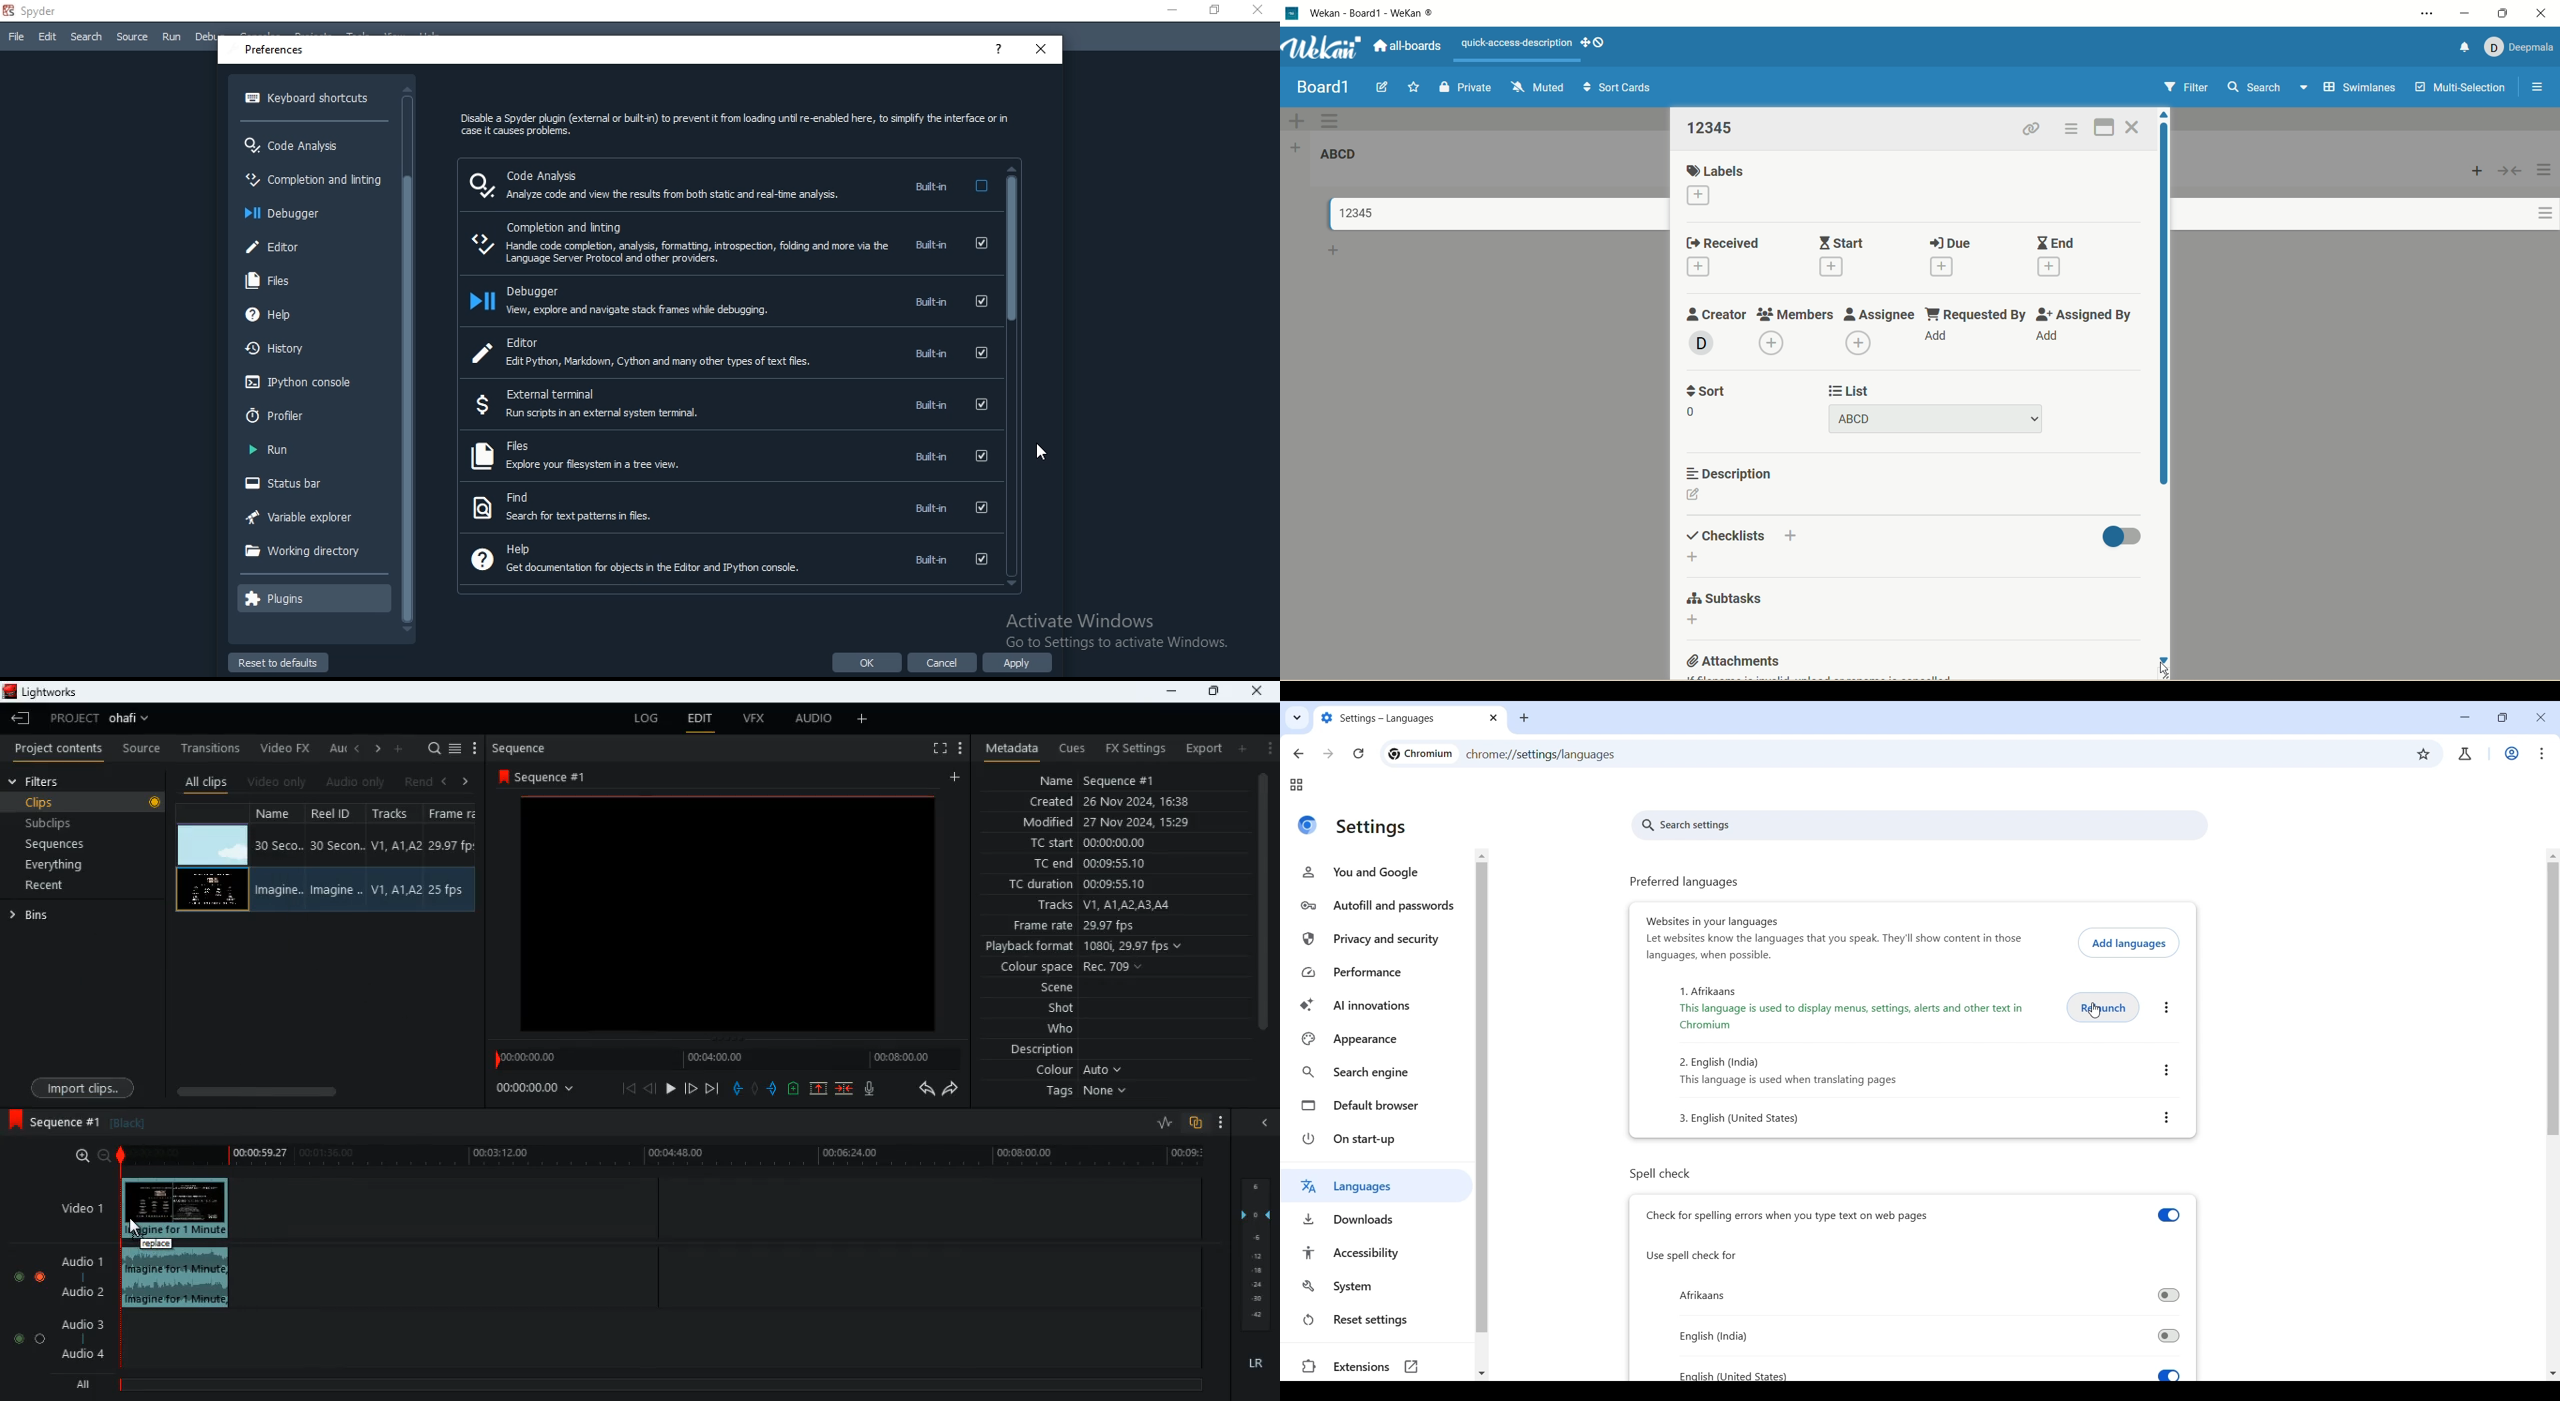 The height and width of the screenshot is (1428, 2576). Describe the element at coordinates (275, 51) in the screenshot. I see `preferences` at that location.